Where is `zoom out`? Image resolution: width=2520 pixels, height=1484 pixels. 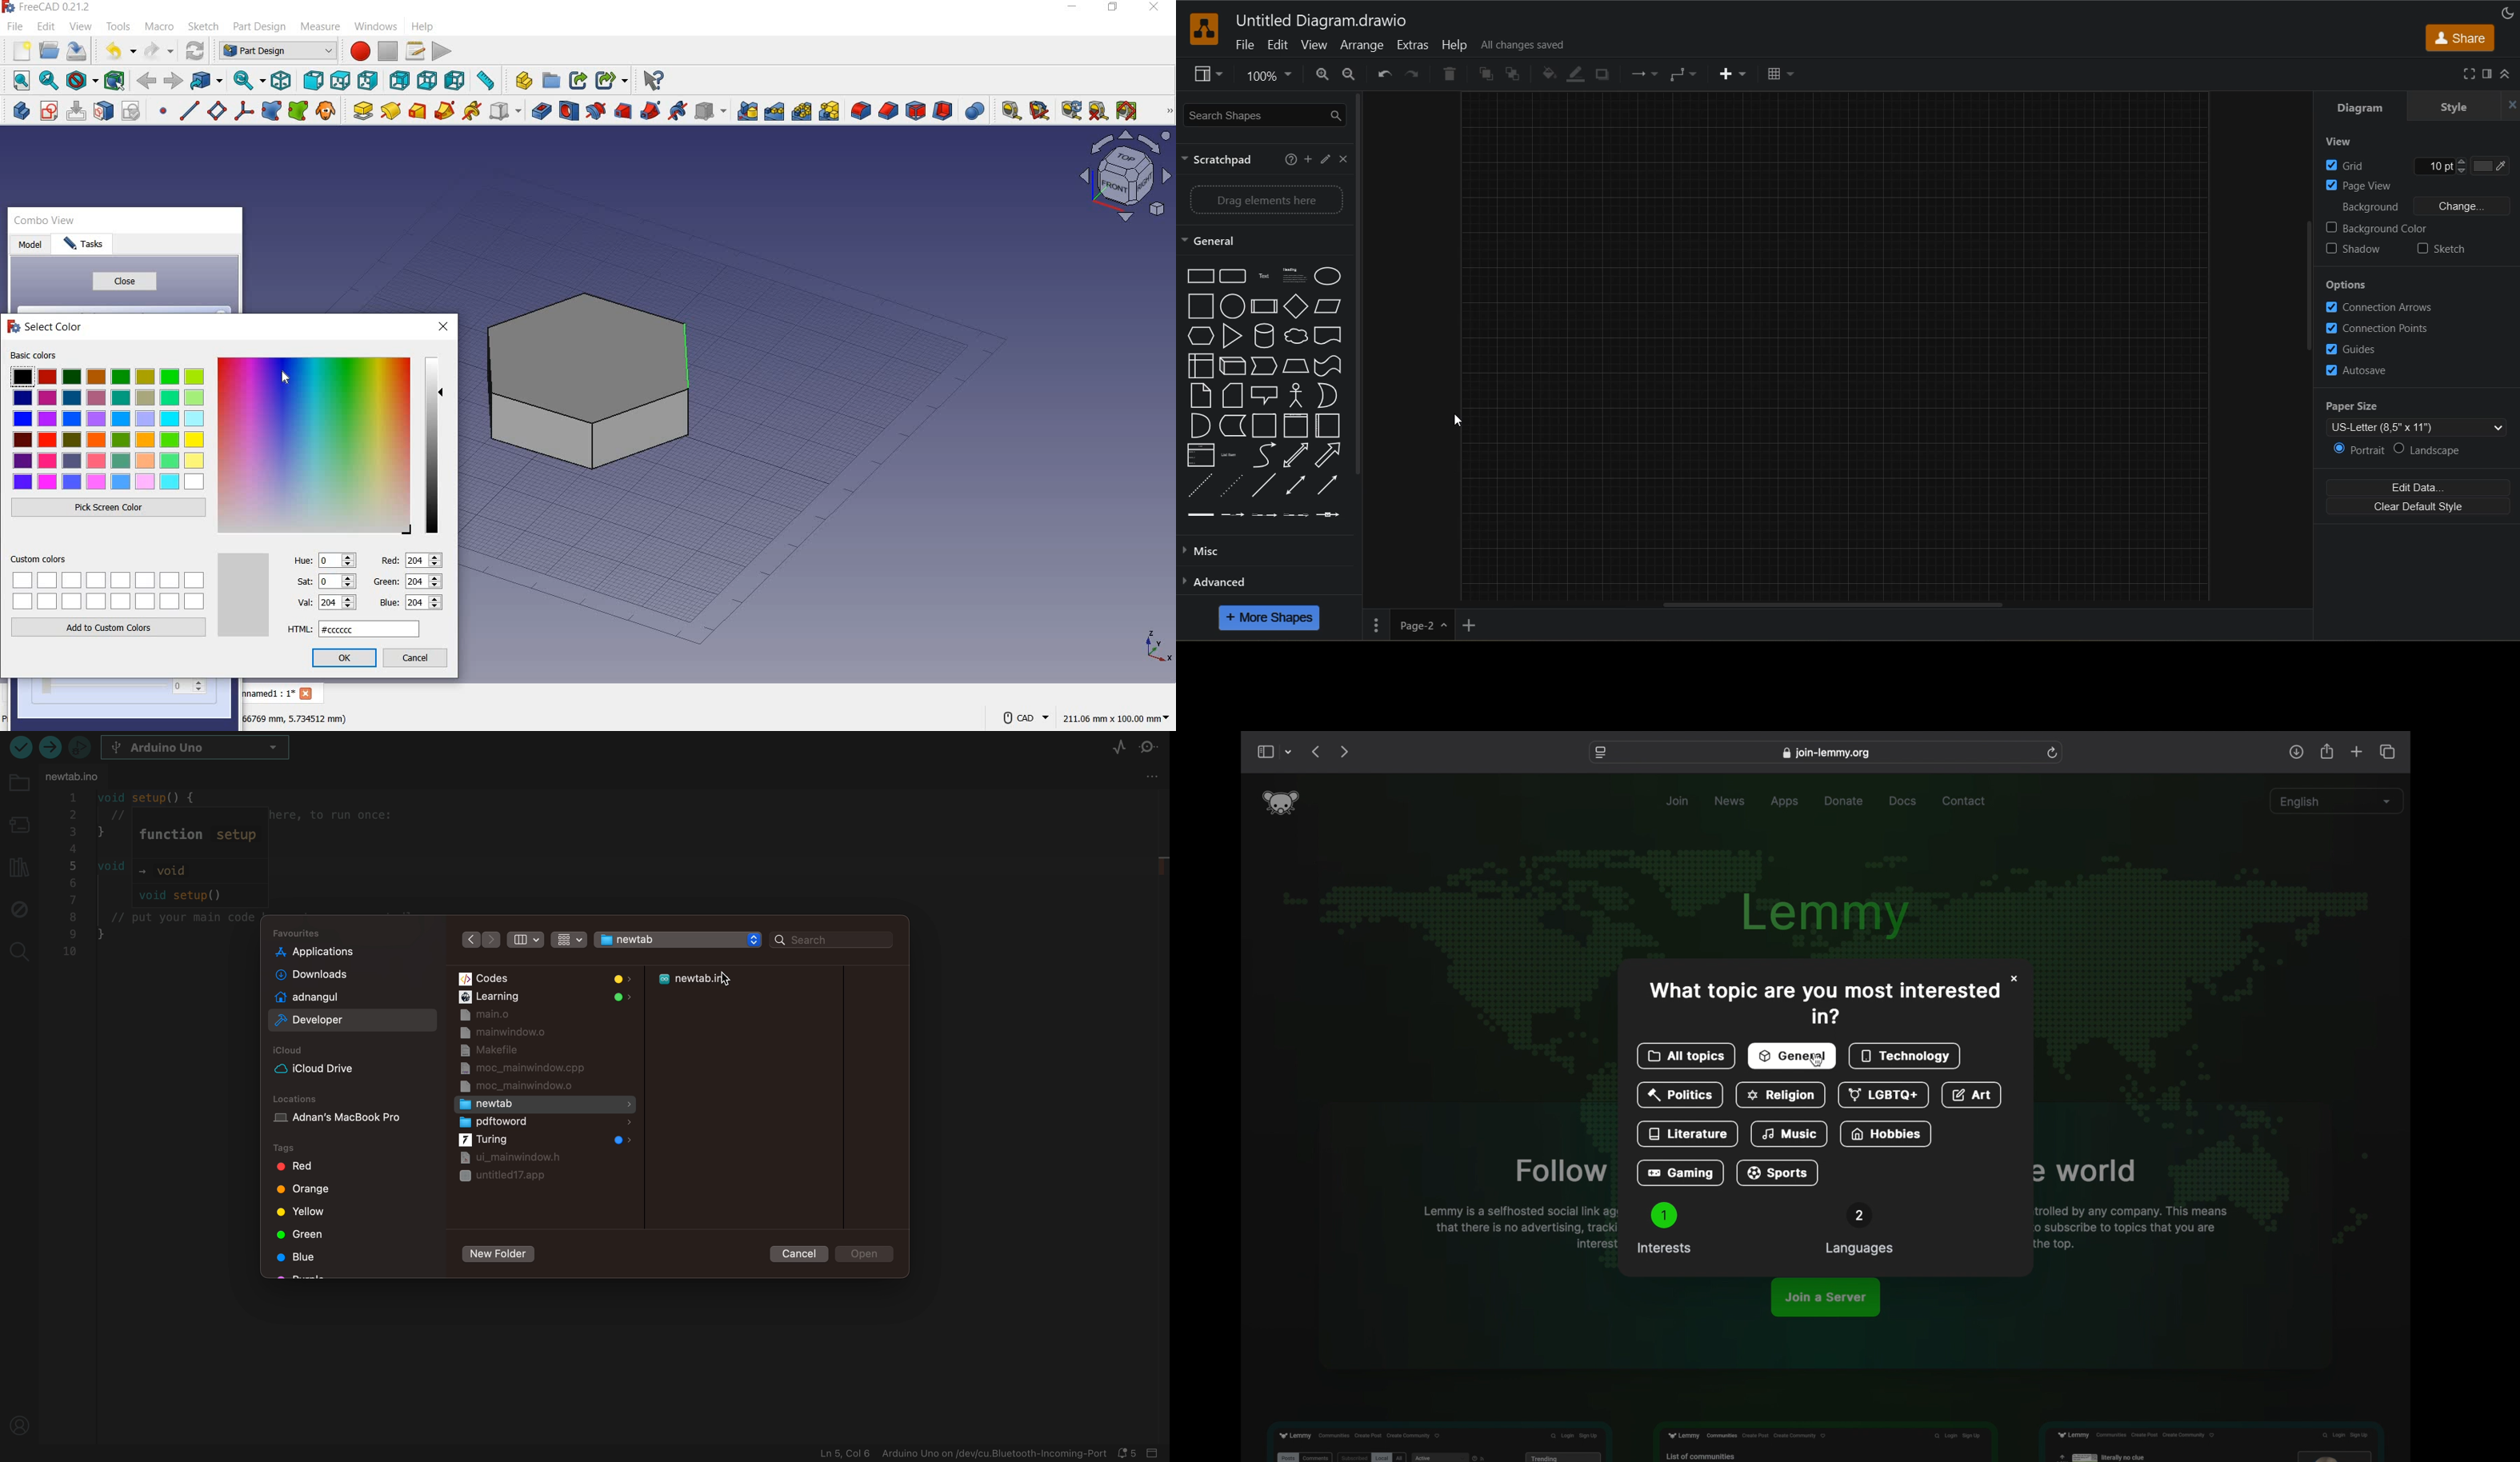 zoom out is located at coordinates (1348, 74).